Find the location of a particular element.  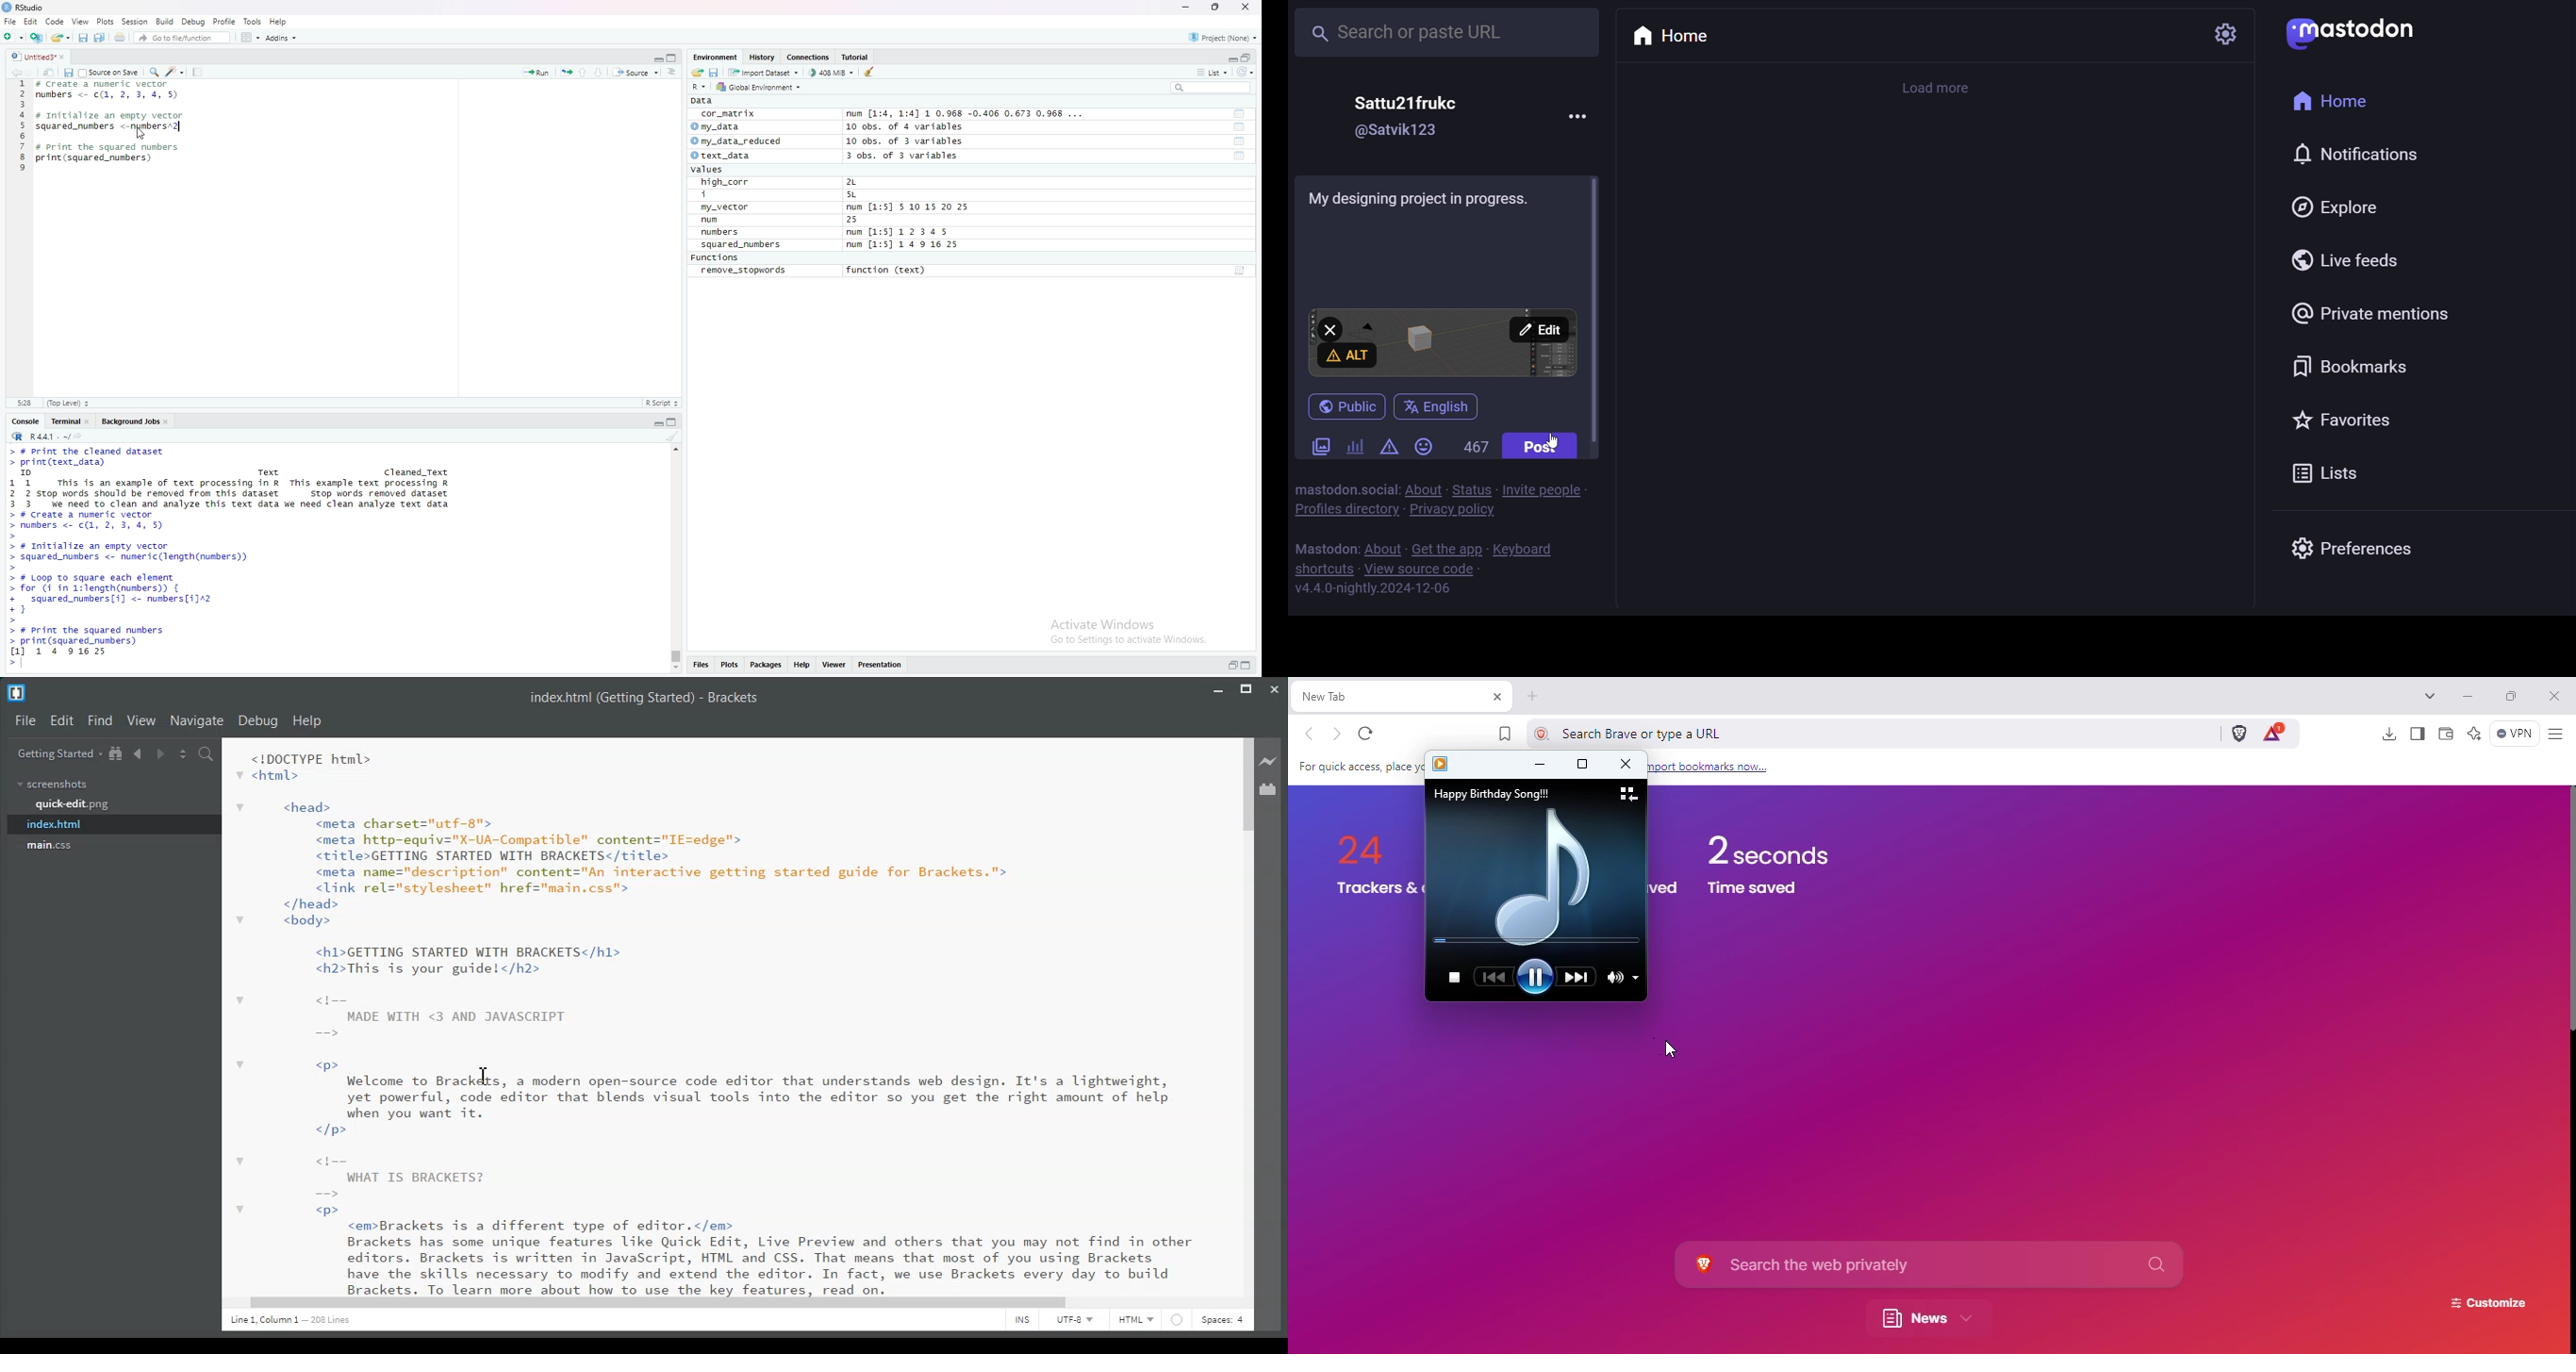

profile is located at coordinates (1344, 511).